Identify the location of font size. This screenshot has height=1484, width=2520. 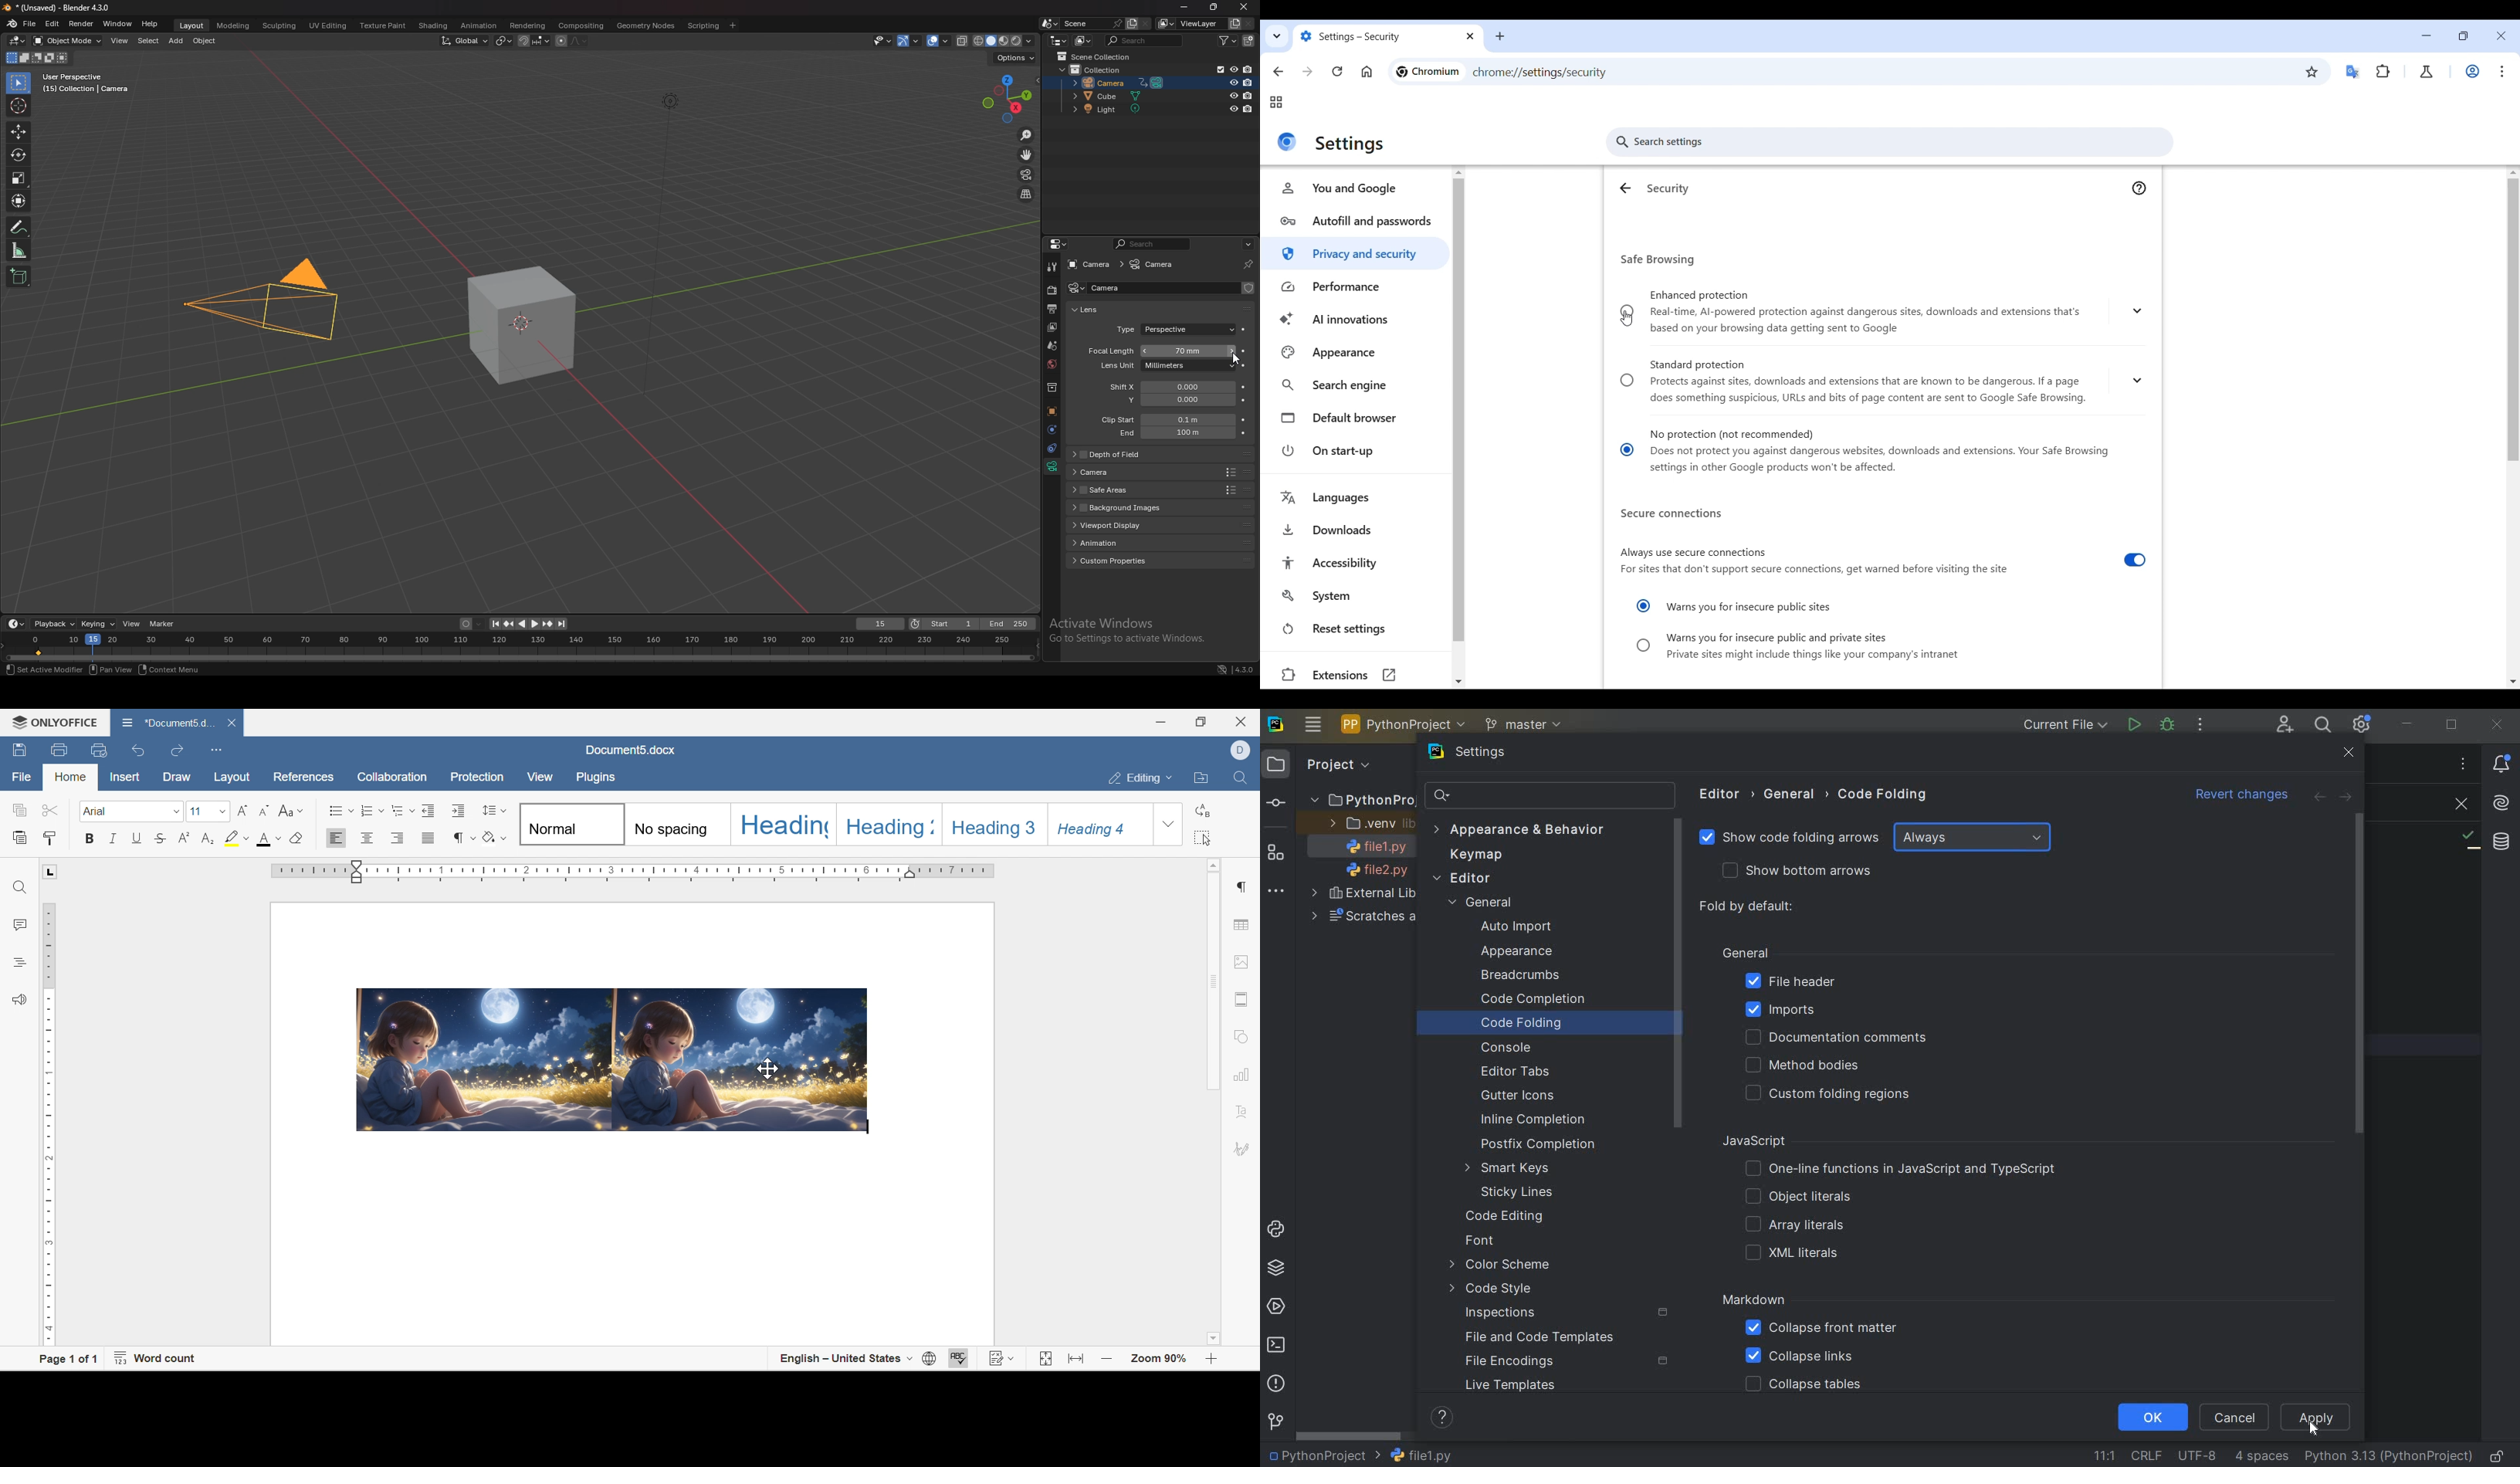
(196, 811).